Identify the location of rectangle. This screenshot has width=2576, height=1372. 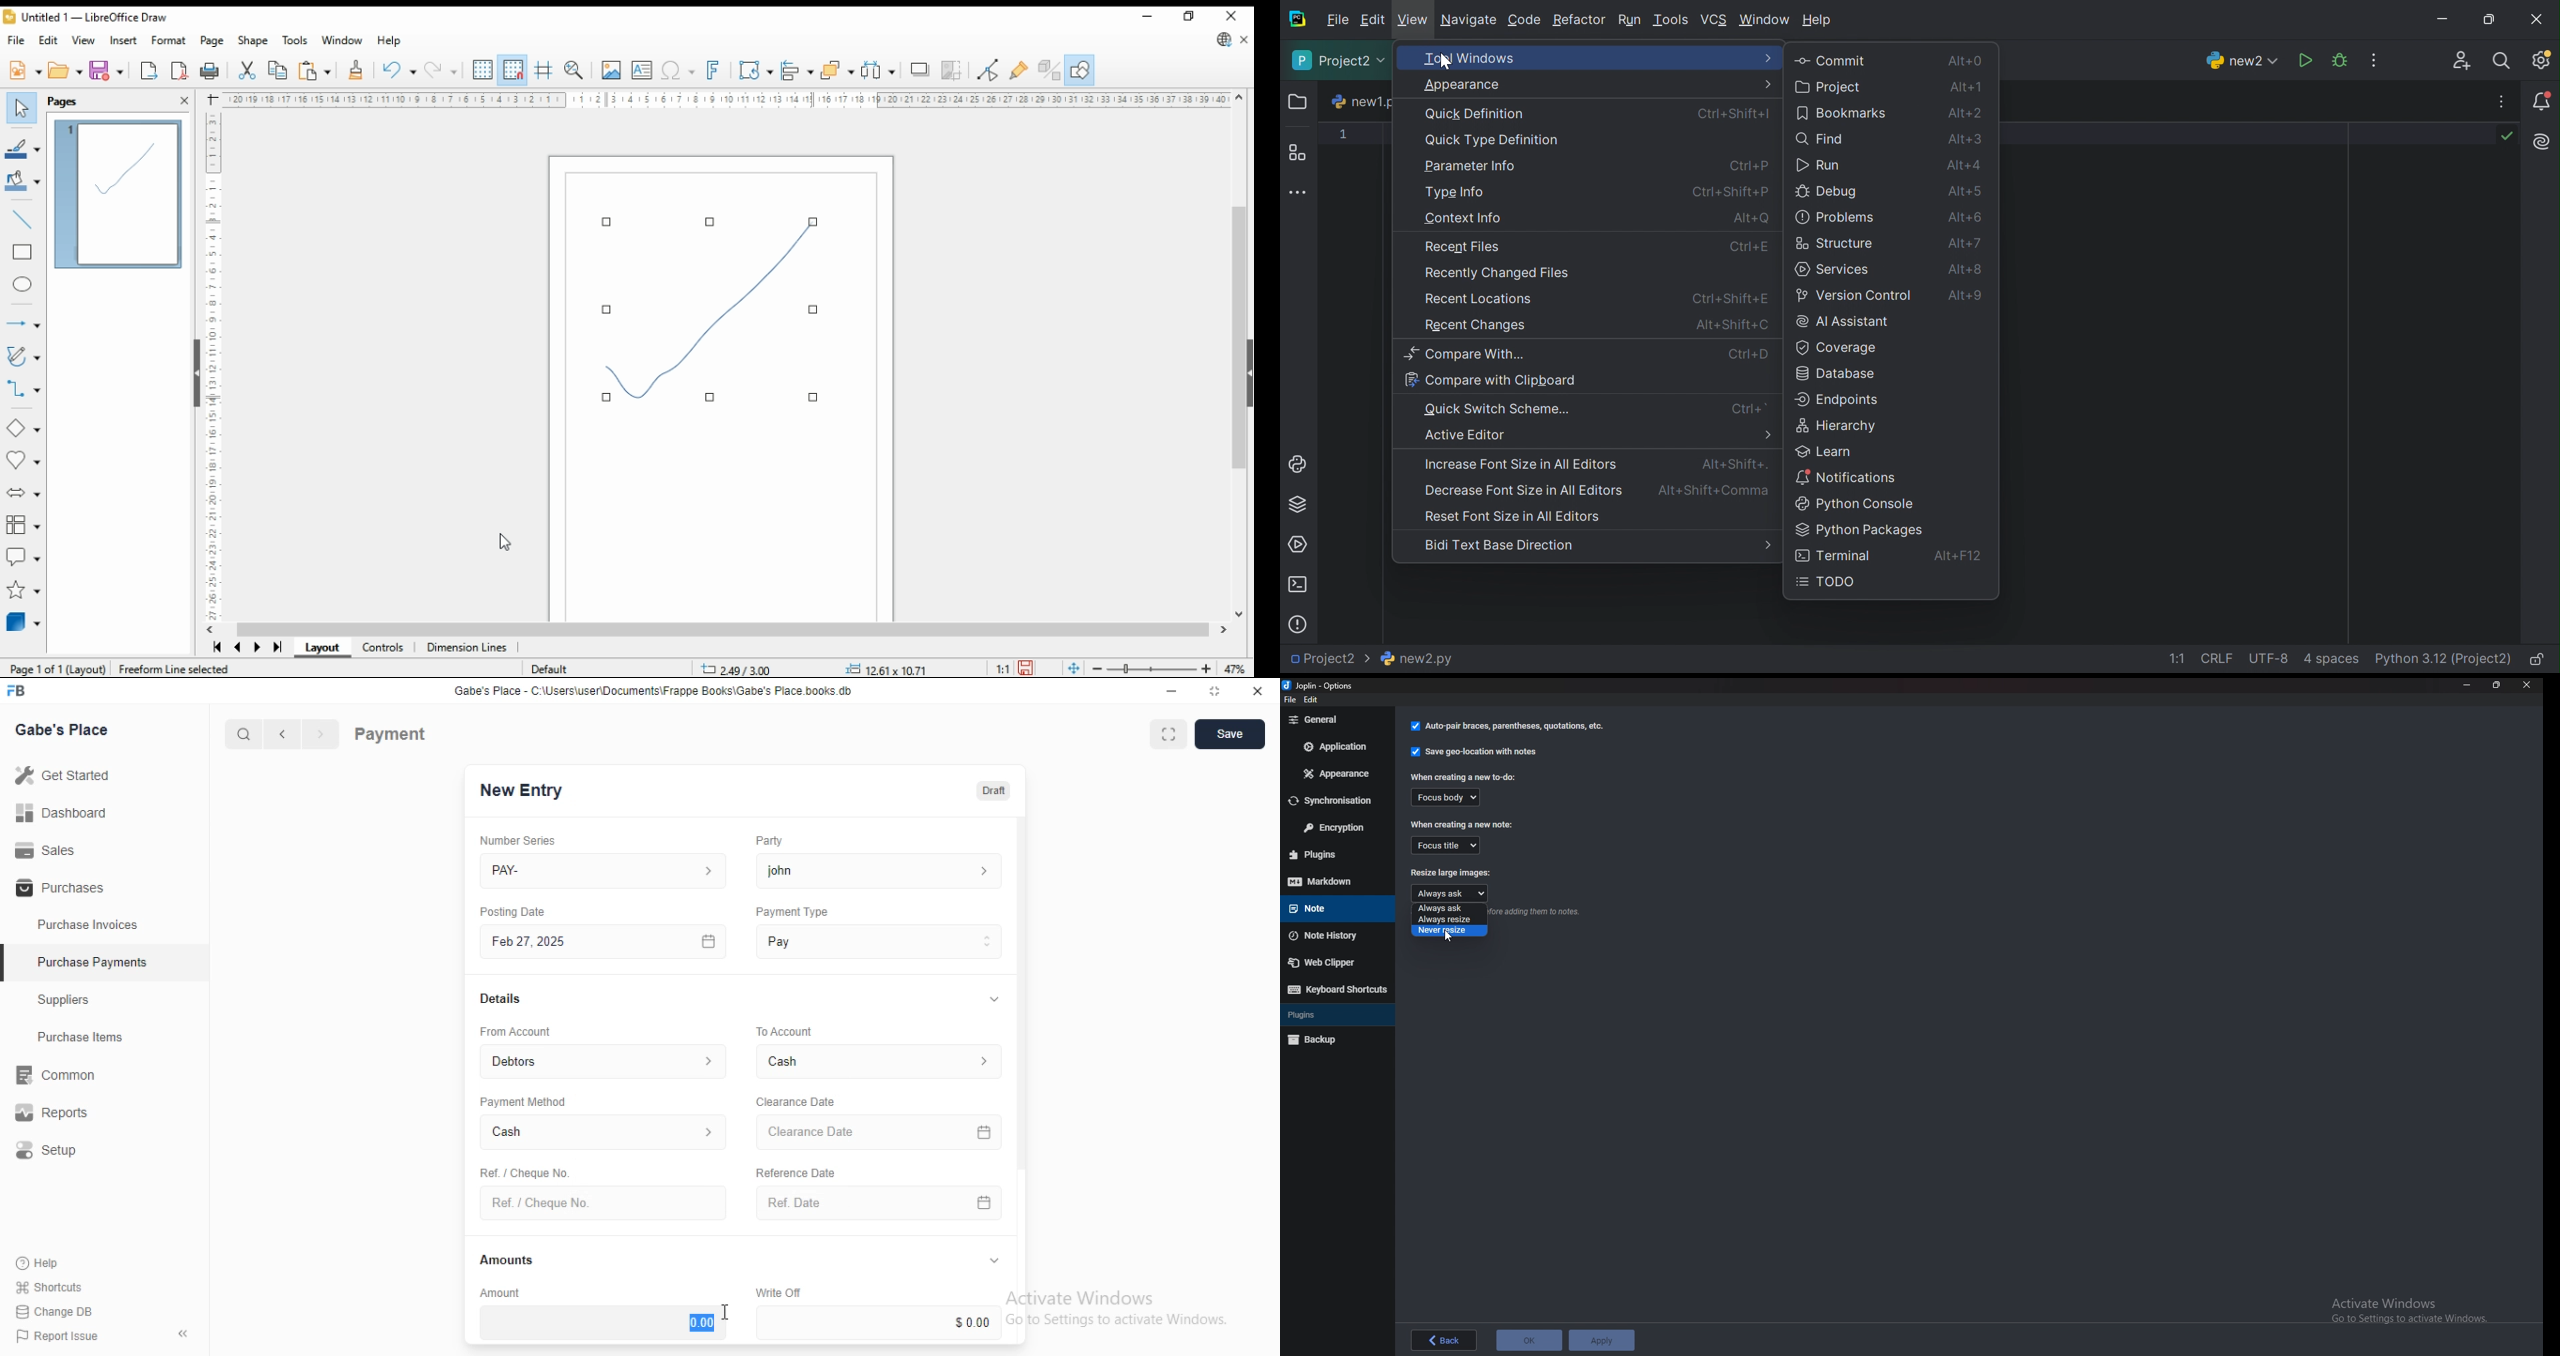
(23, 254).